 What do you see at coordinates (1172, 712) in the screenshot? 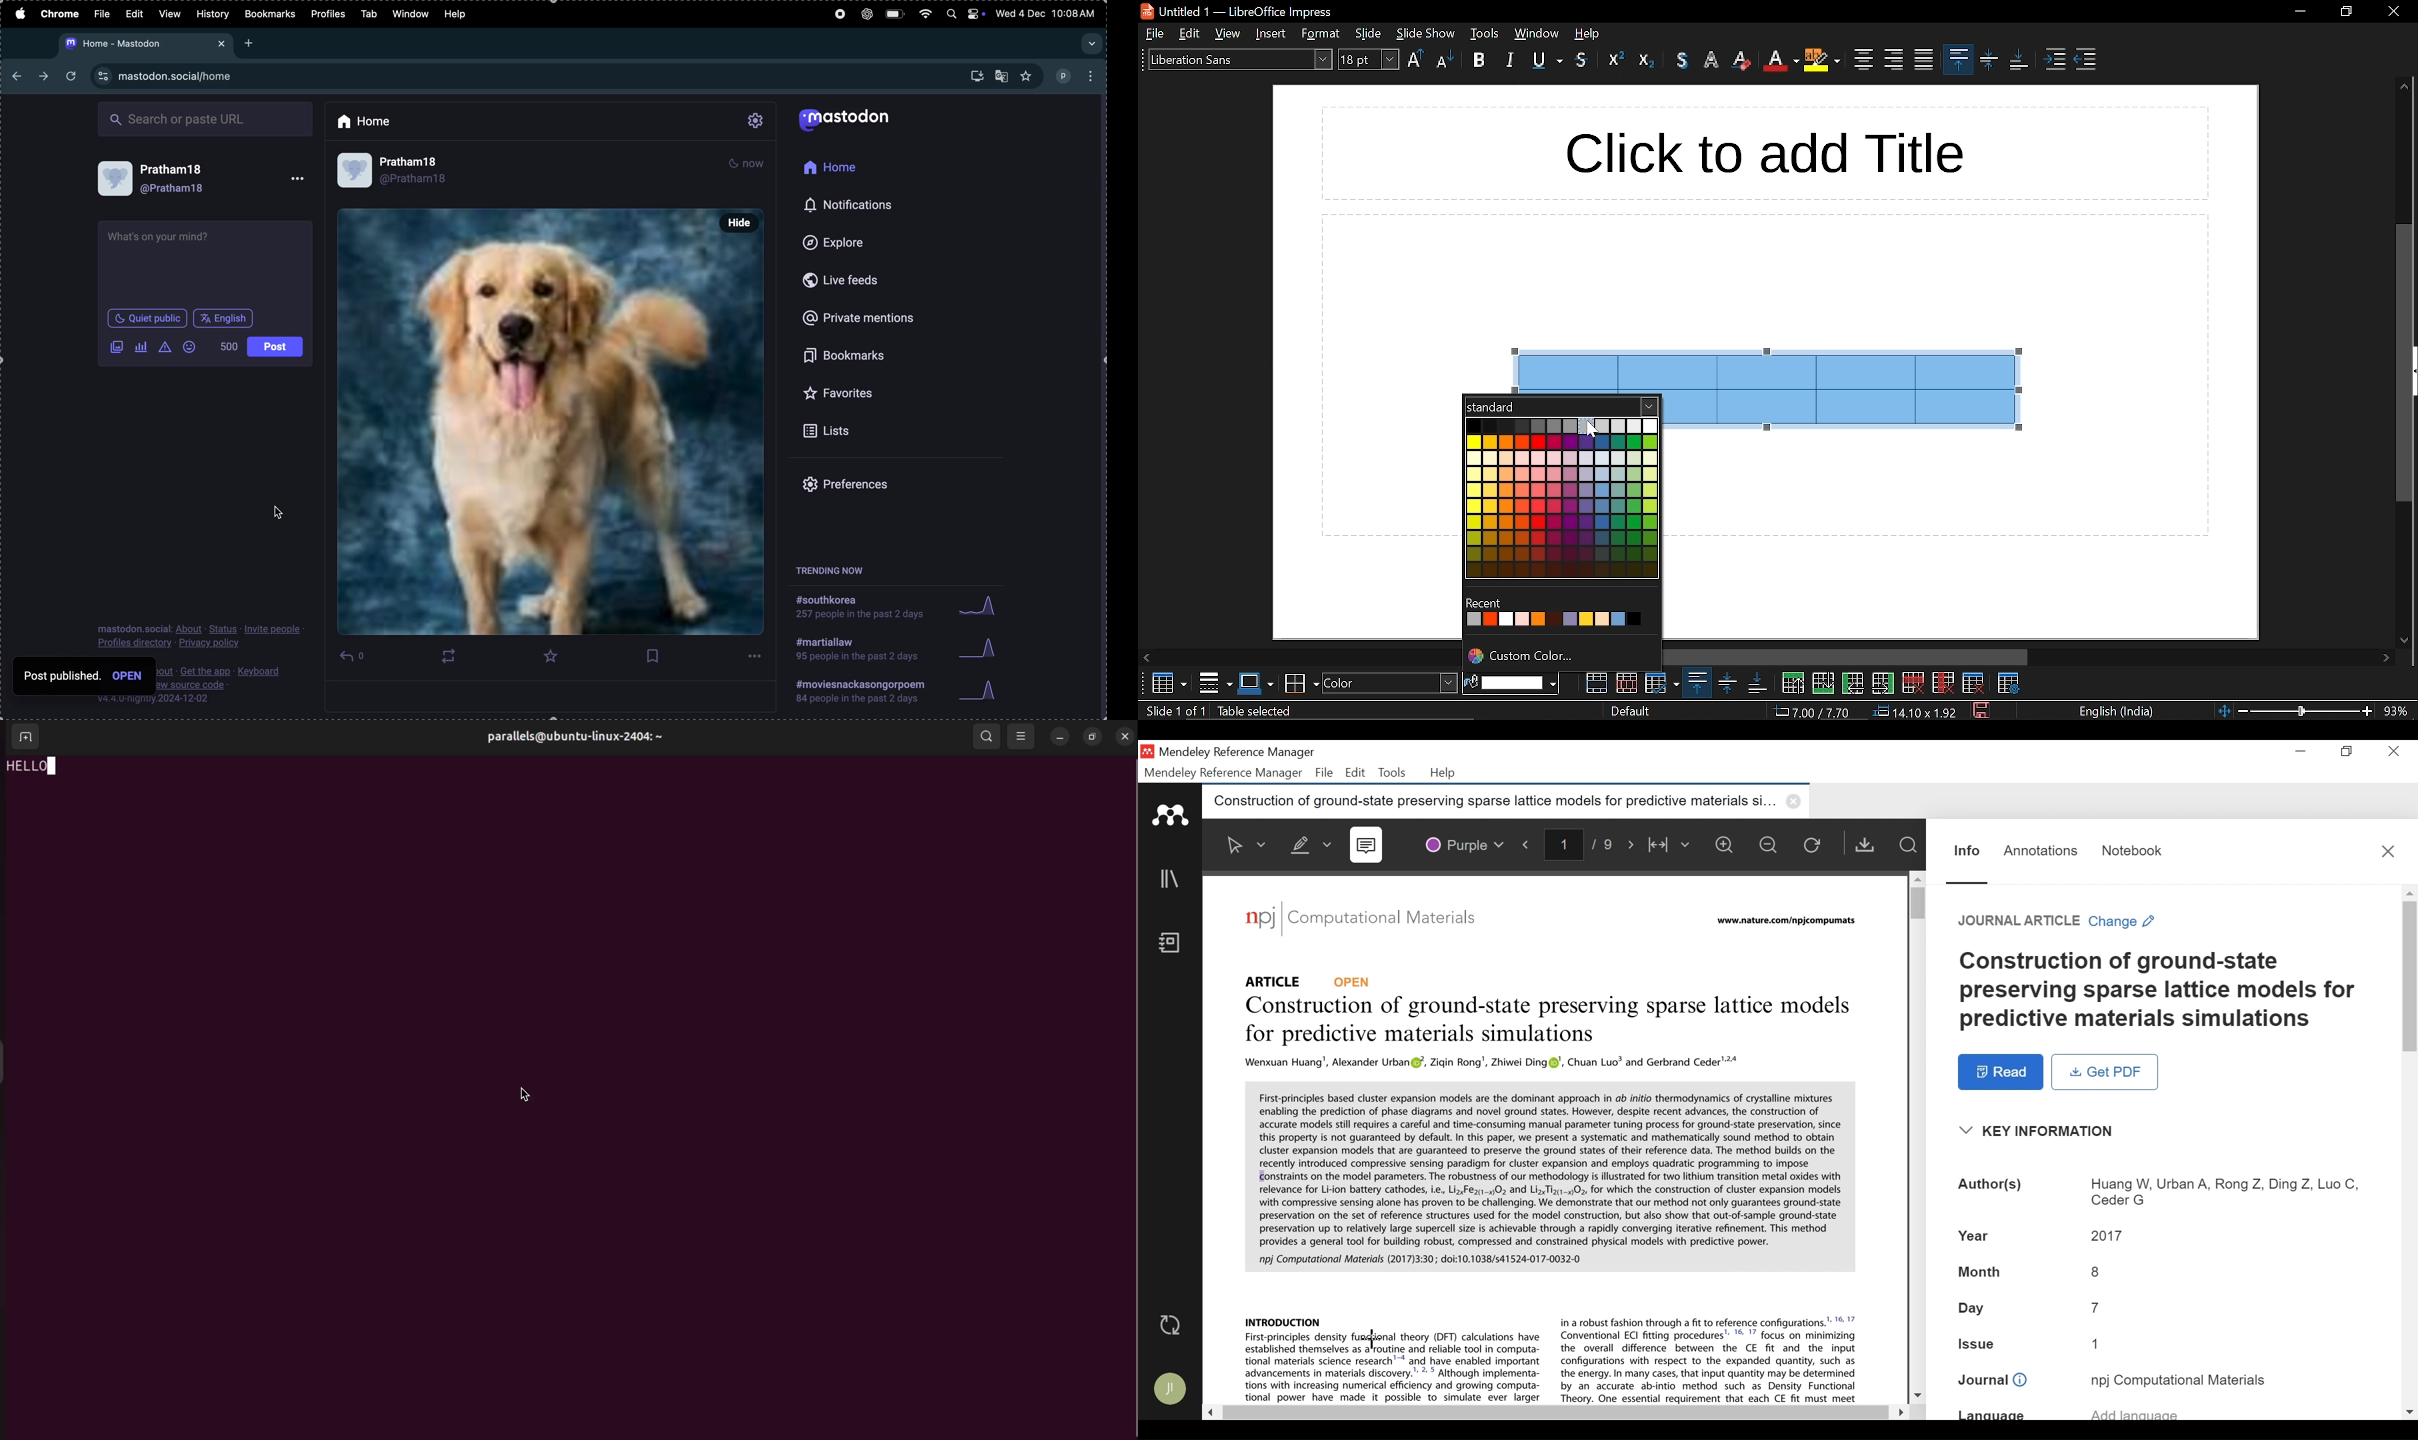
I see `current slide` at bounding box center [1172, 712].